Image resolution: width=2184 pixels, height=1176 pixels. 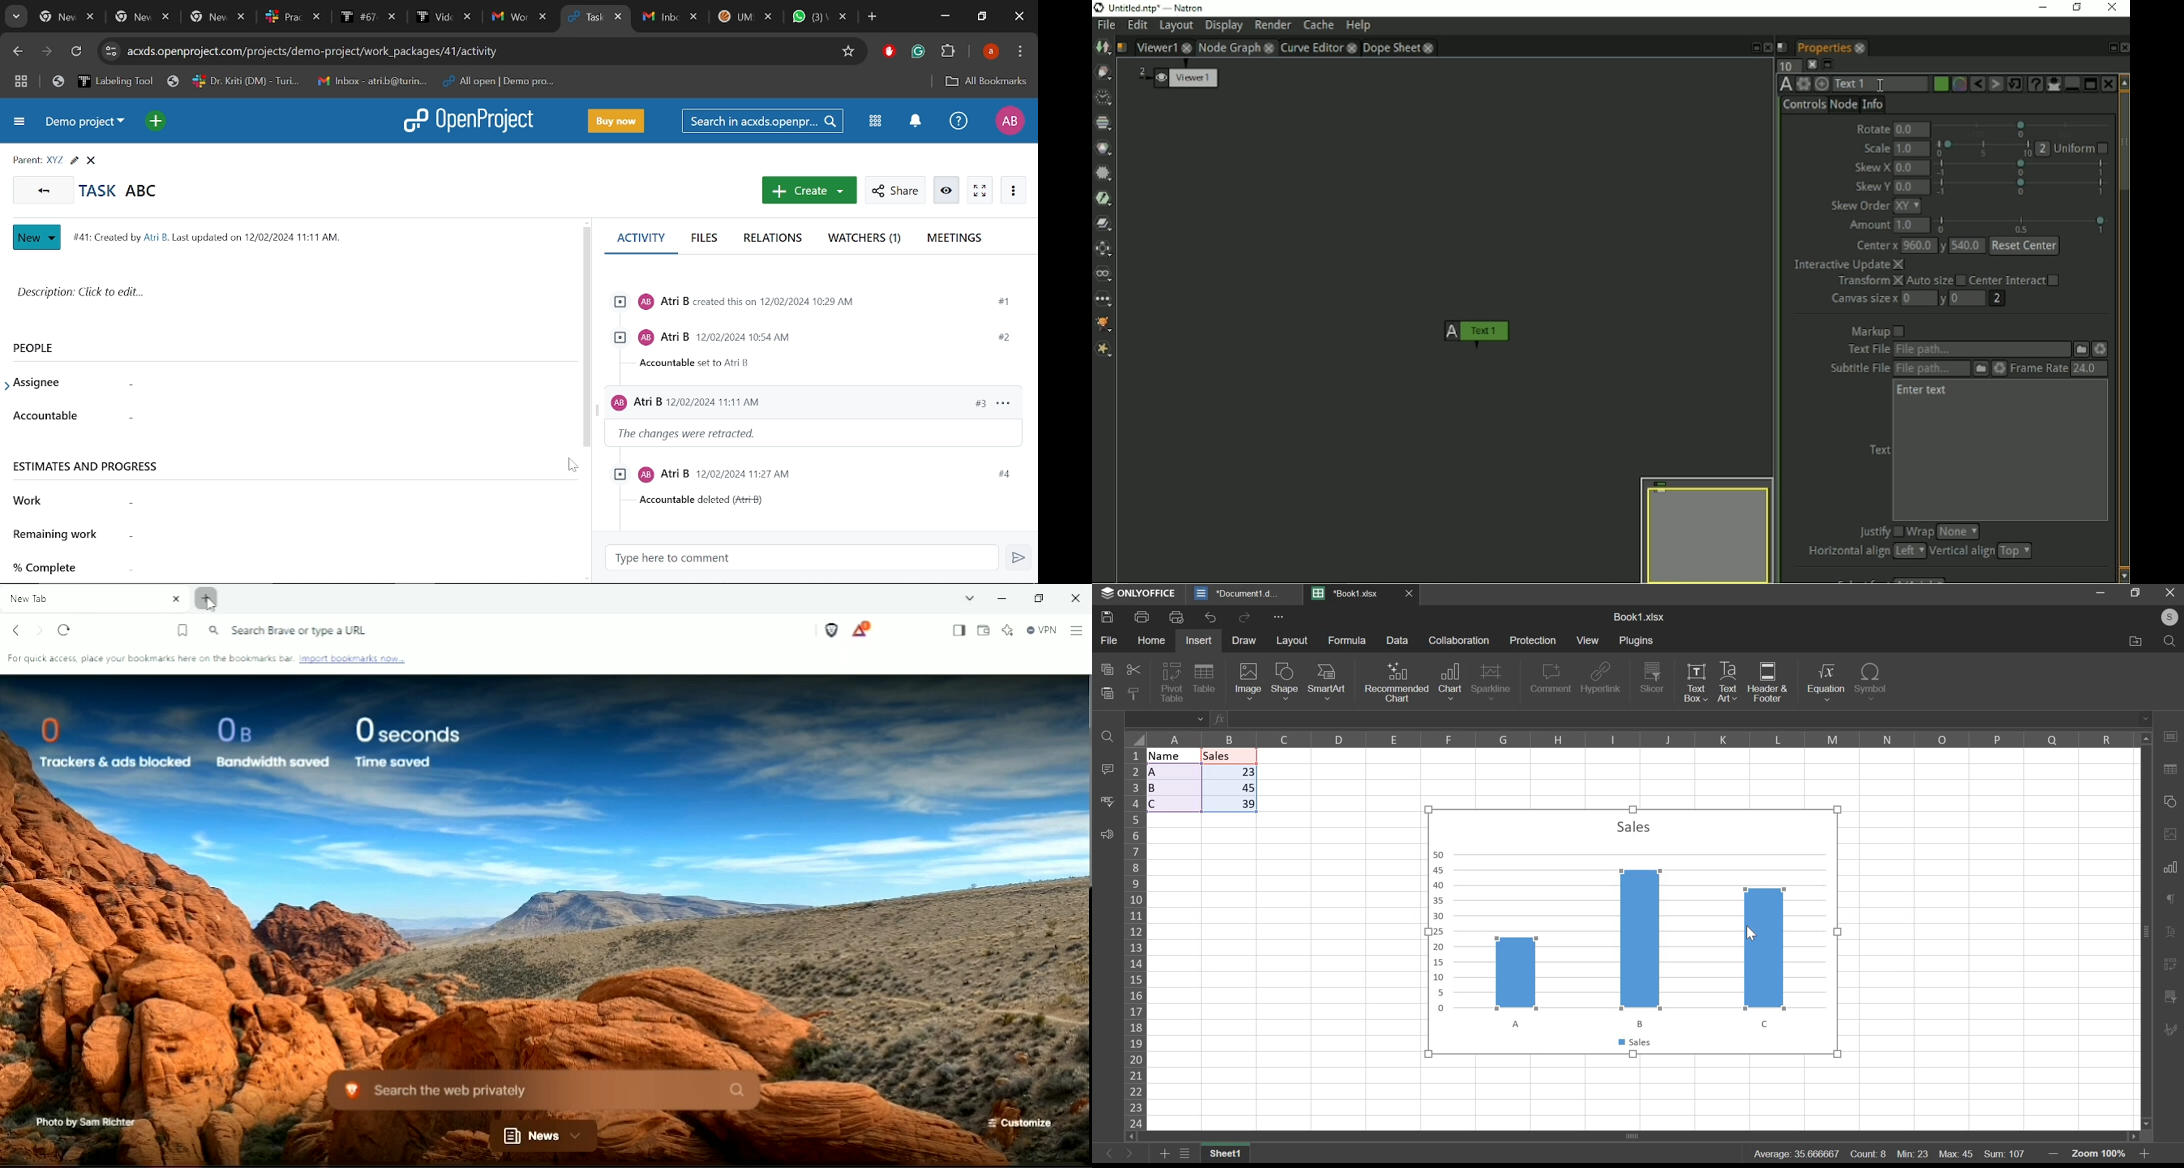 What do you see at coordinates (1184, 1155) in the screenshot?
I see `menu` at bounding box center [1184, 1155].